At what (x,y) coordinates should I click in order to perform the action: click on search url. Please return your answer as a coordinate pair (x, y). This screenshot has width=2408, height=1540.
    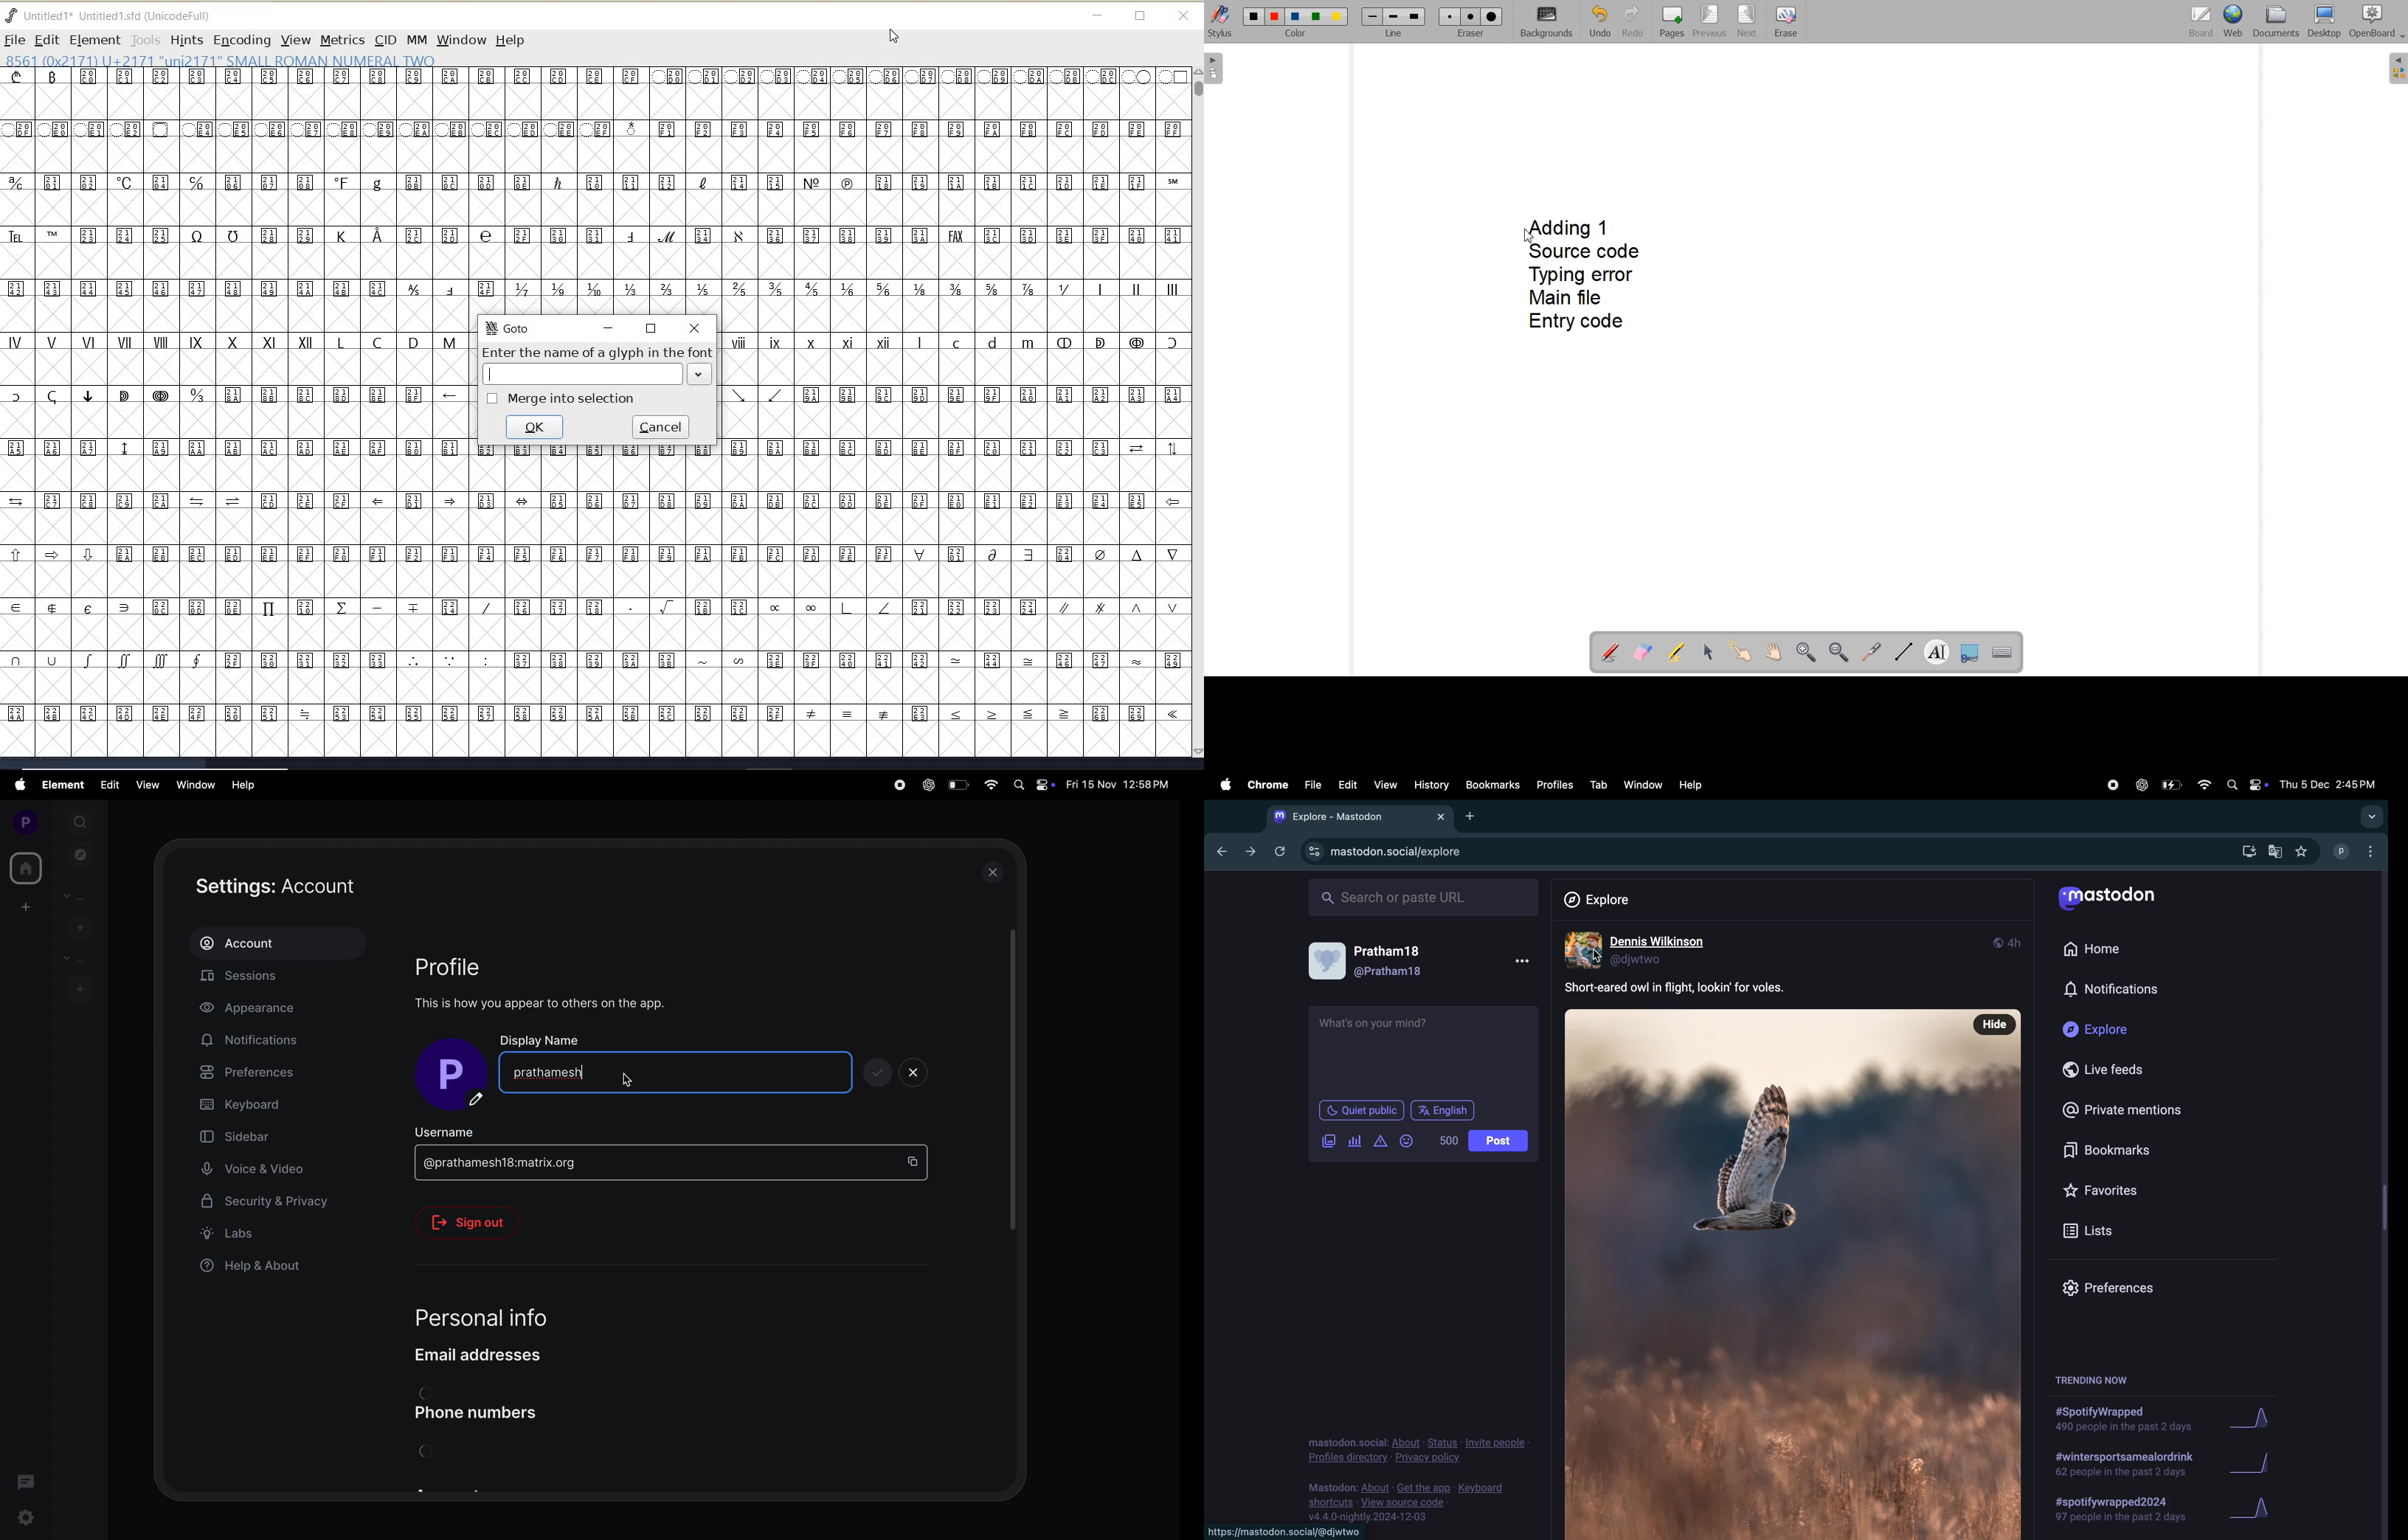
    Looking at the image, I should click on (1420, 898).